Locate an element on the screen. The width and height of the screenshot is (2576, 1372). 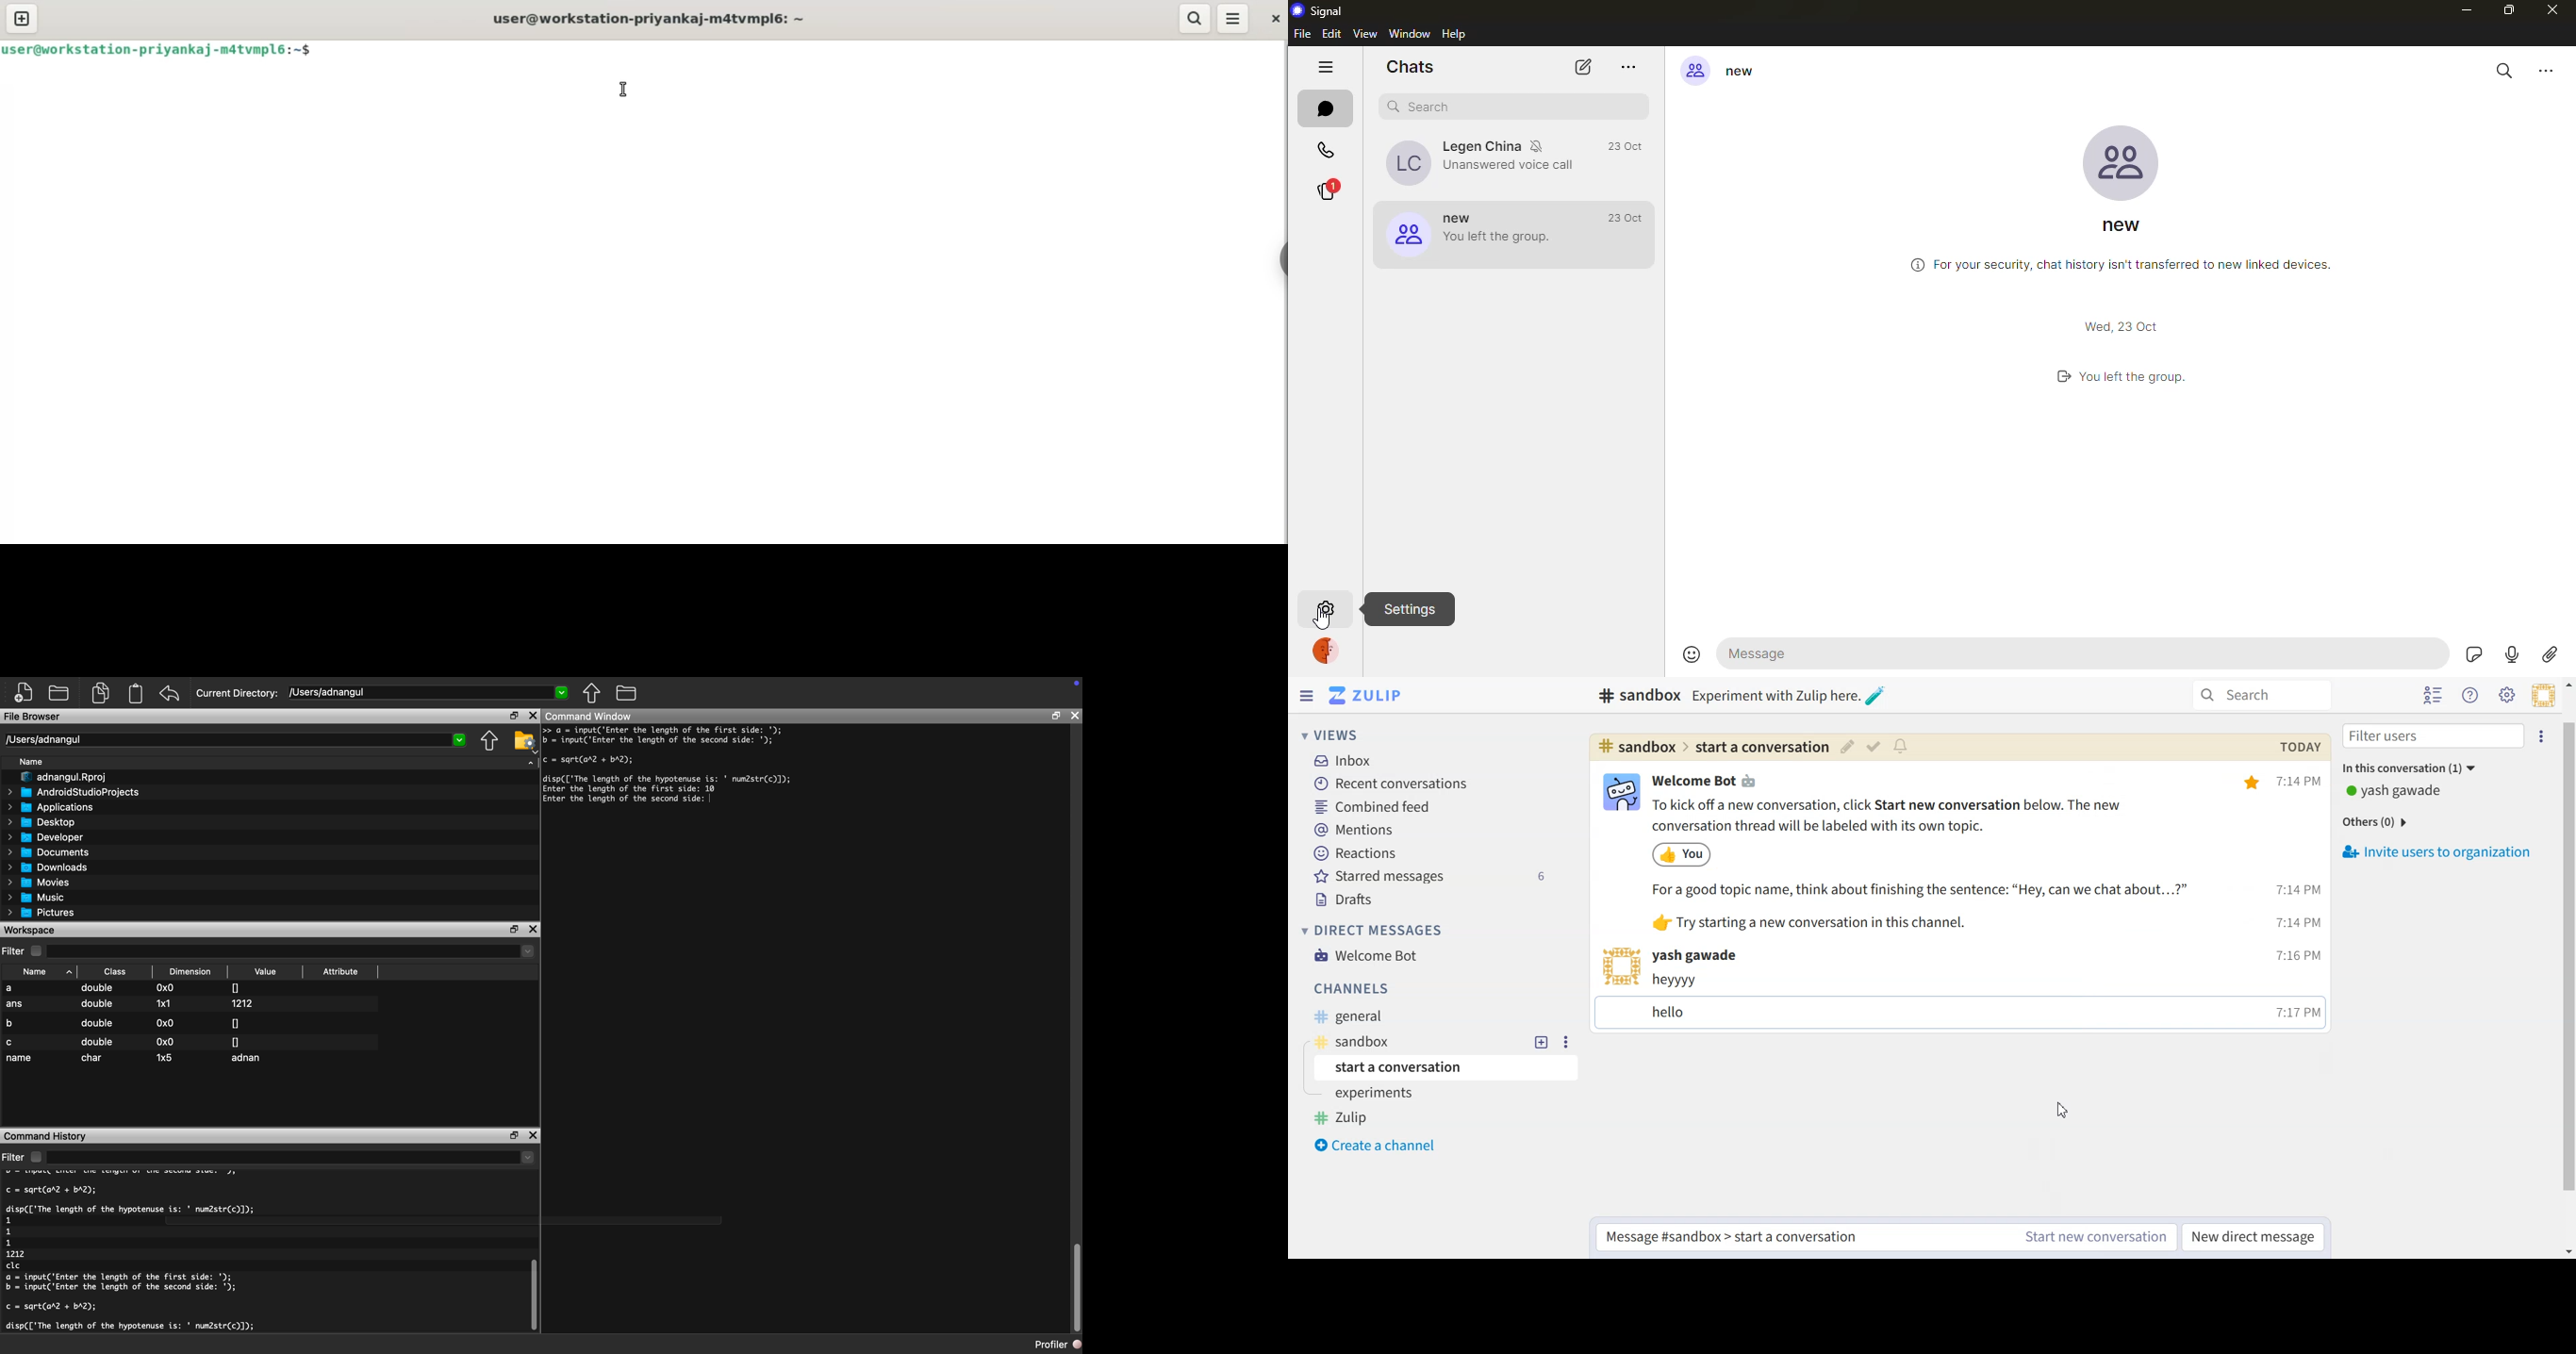
Hide Left sidebar is located at coordinates (1307, 696).